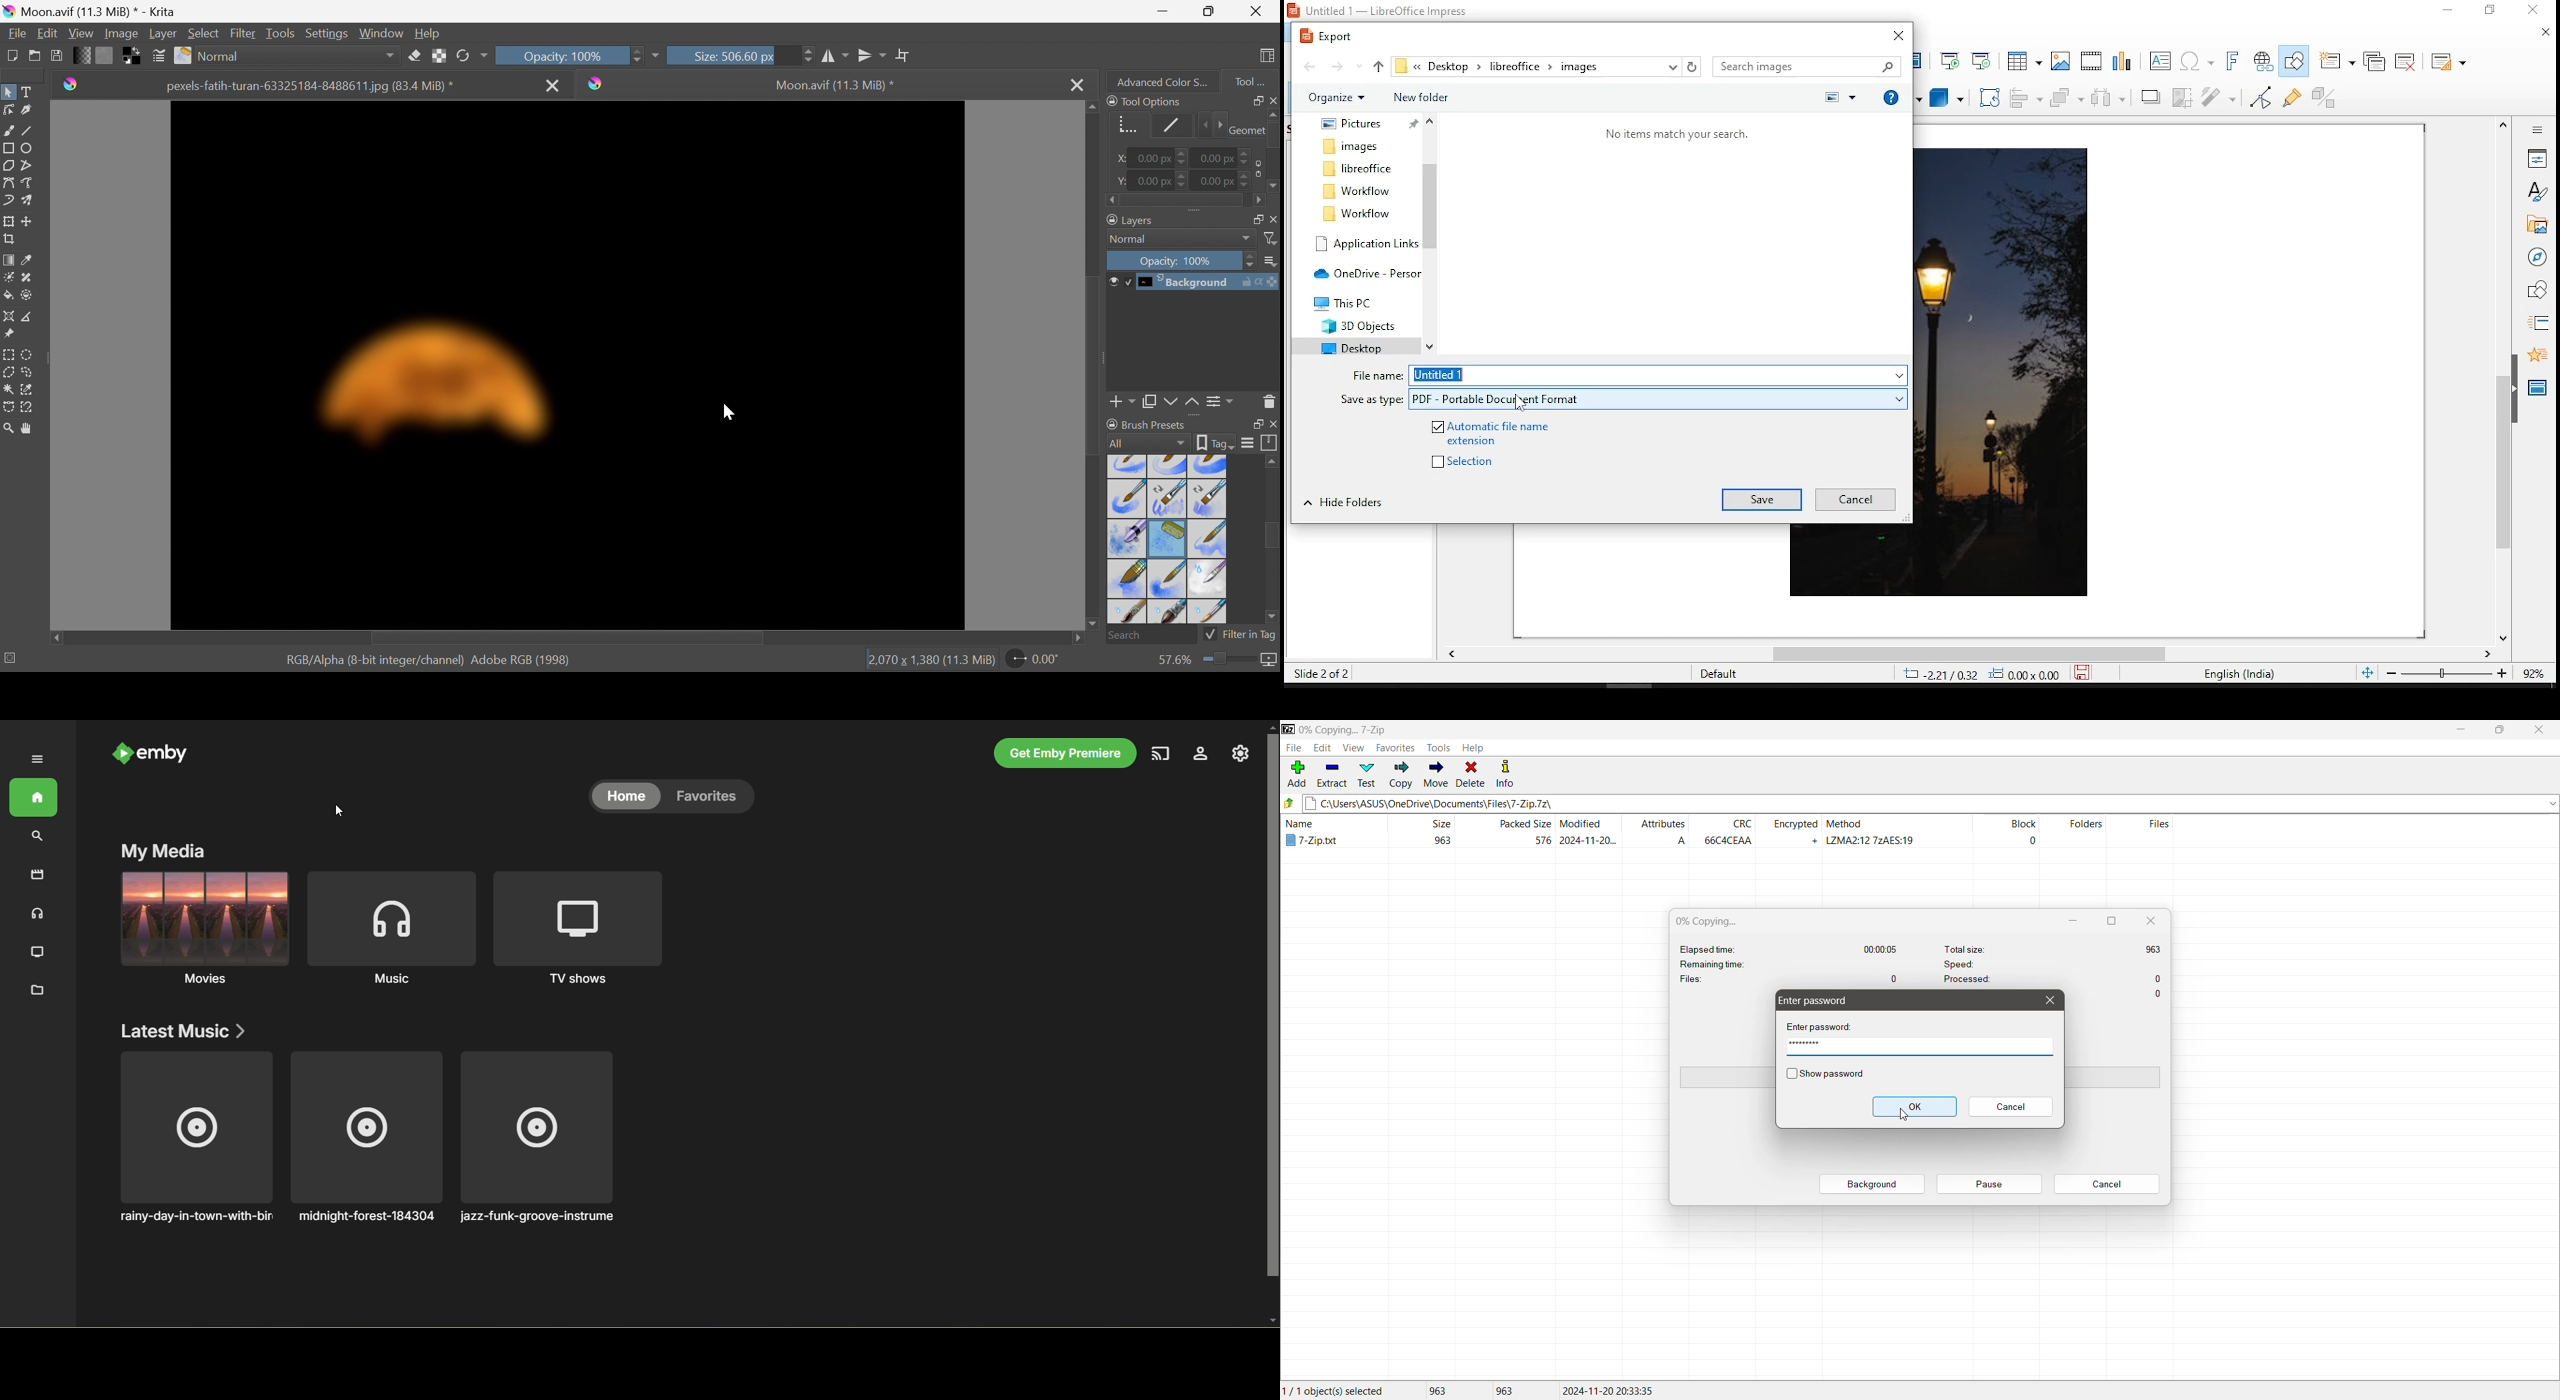 This screenshot has height=1400, width=2576. Describe the element at coordinates (30, 429) in the screenshot. I see `Pan tool` at that location.